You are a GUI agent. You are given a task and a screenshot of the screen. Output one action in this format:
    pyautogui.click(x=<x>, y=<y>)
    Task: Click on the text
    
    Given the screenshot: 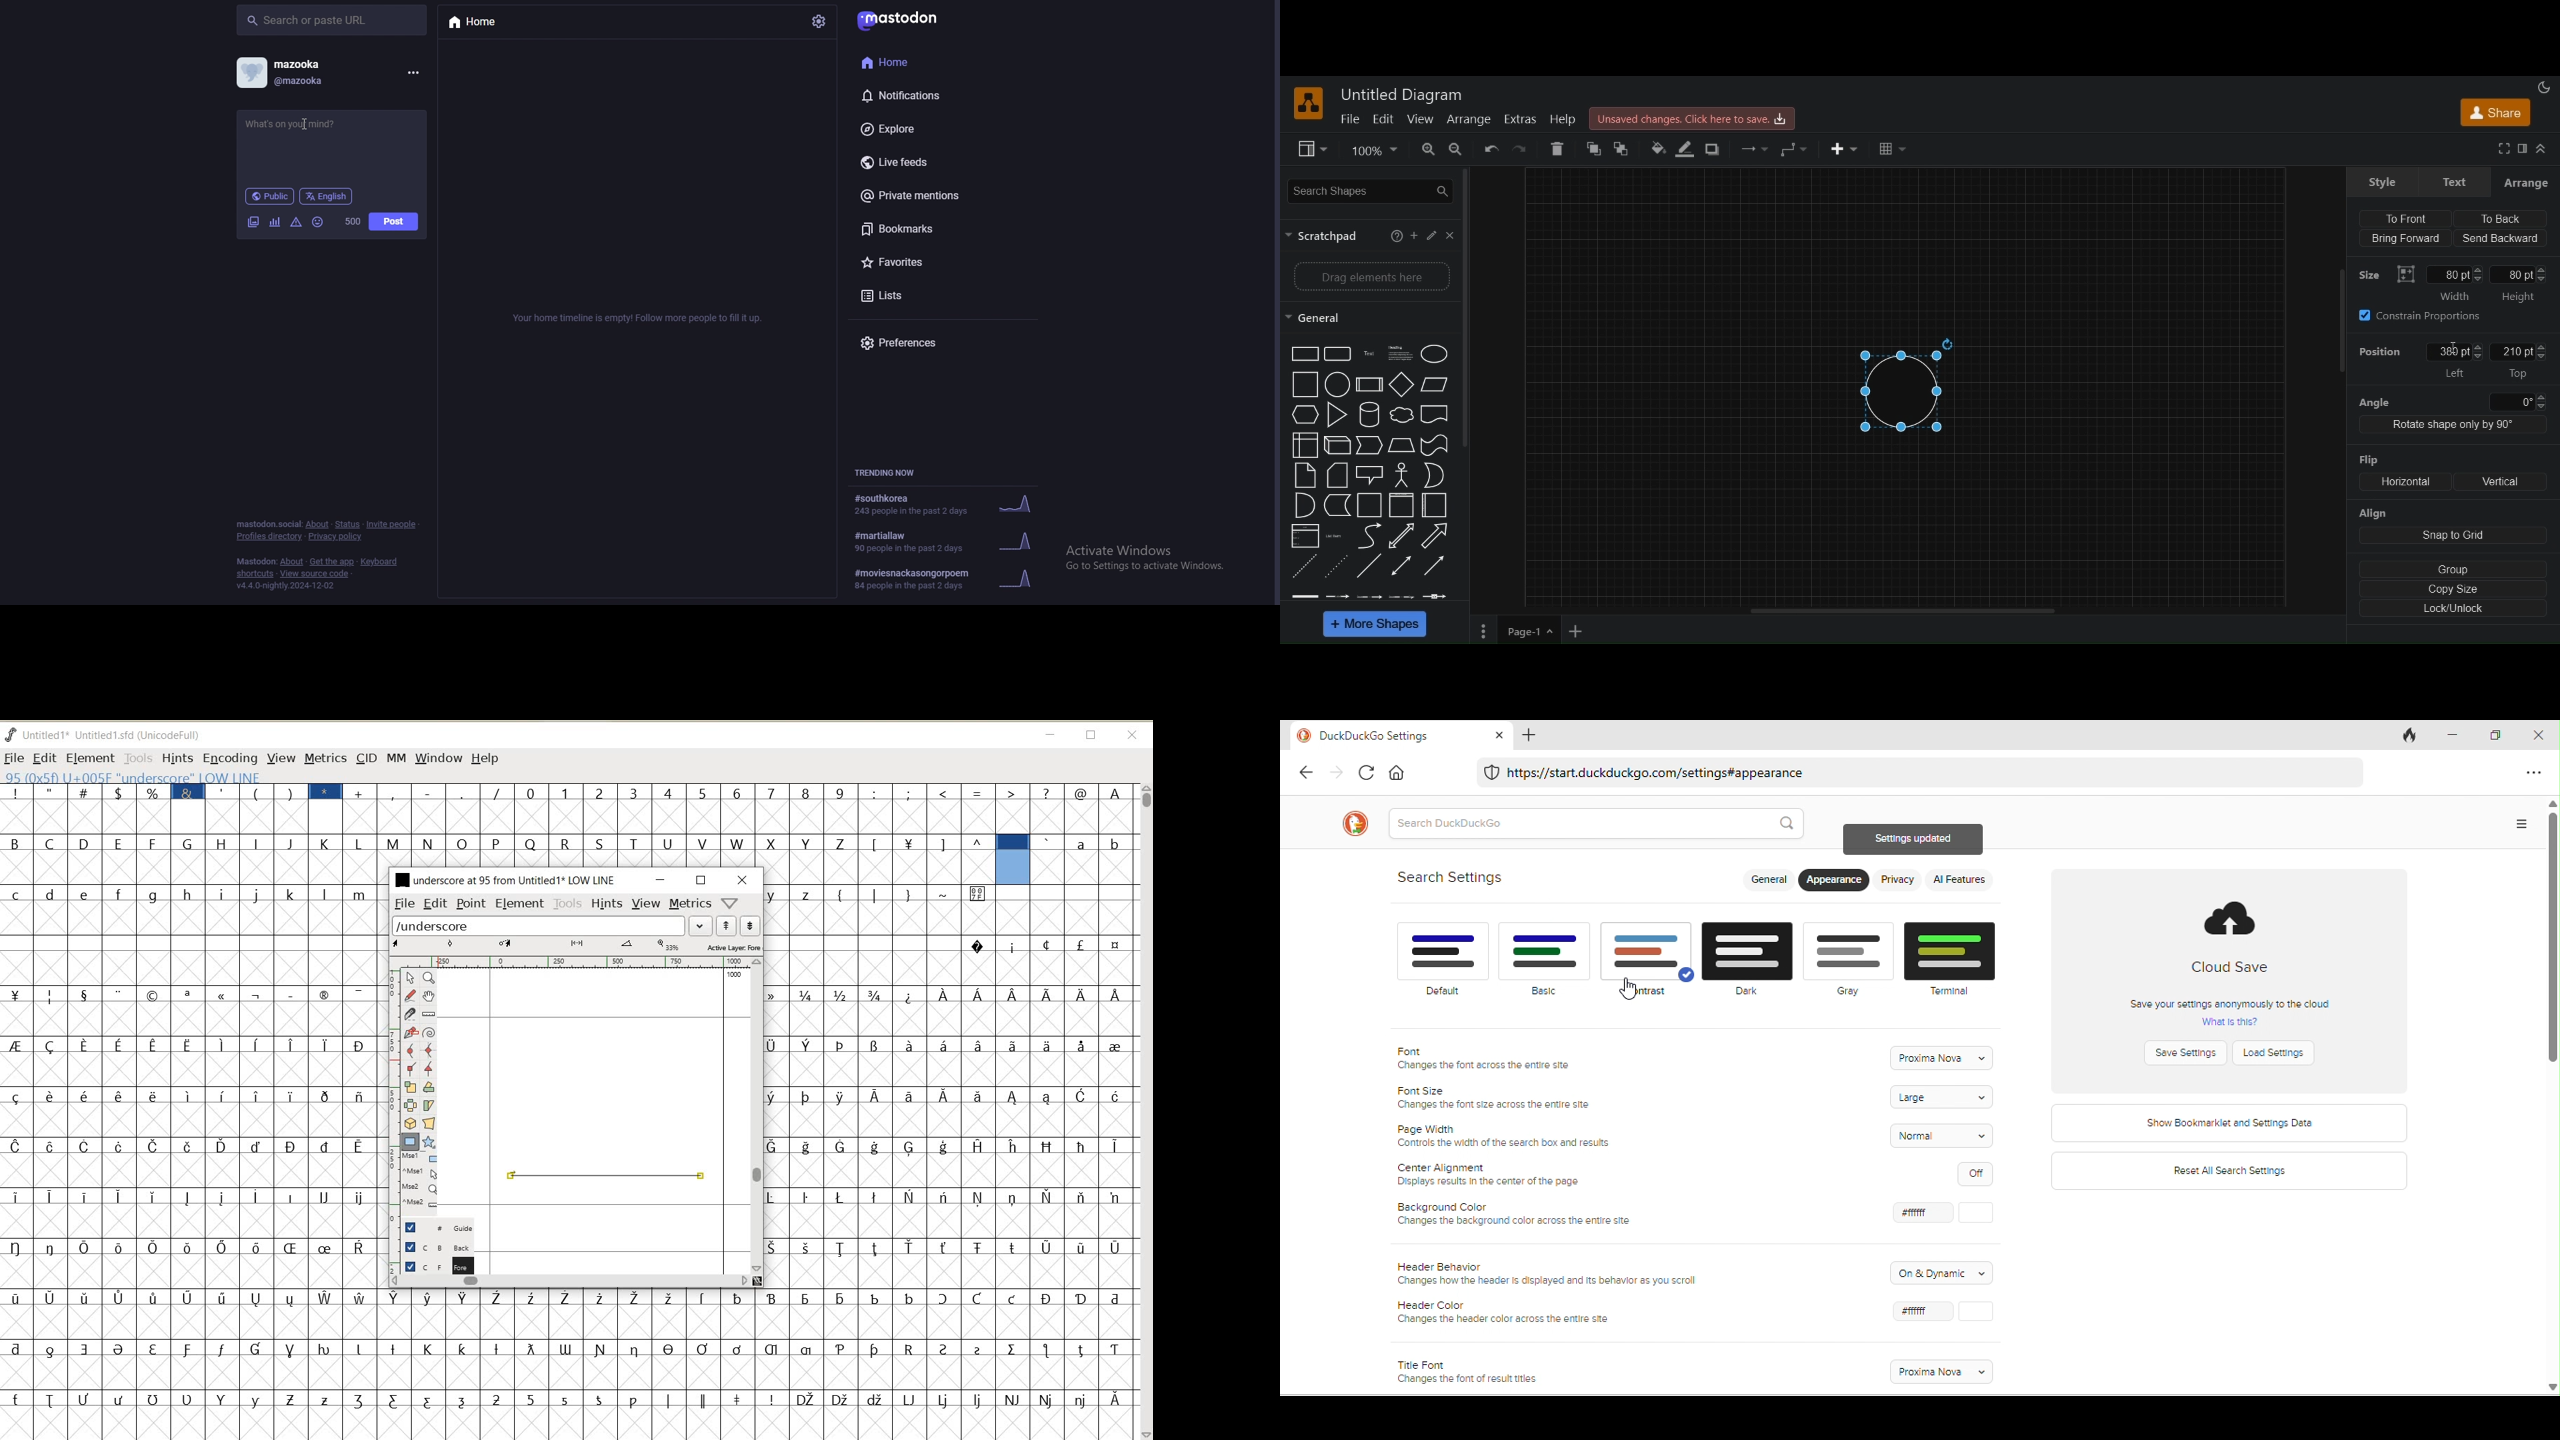 What is the action you would take?
    pyautogui.click(x=1337, y=536)
    